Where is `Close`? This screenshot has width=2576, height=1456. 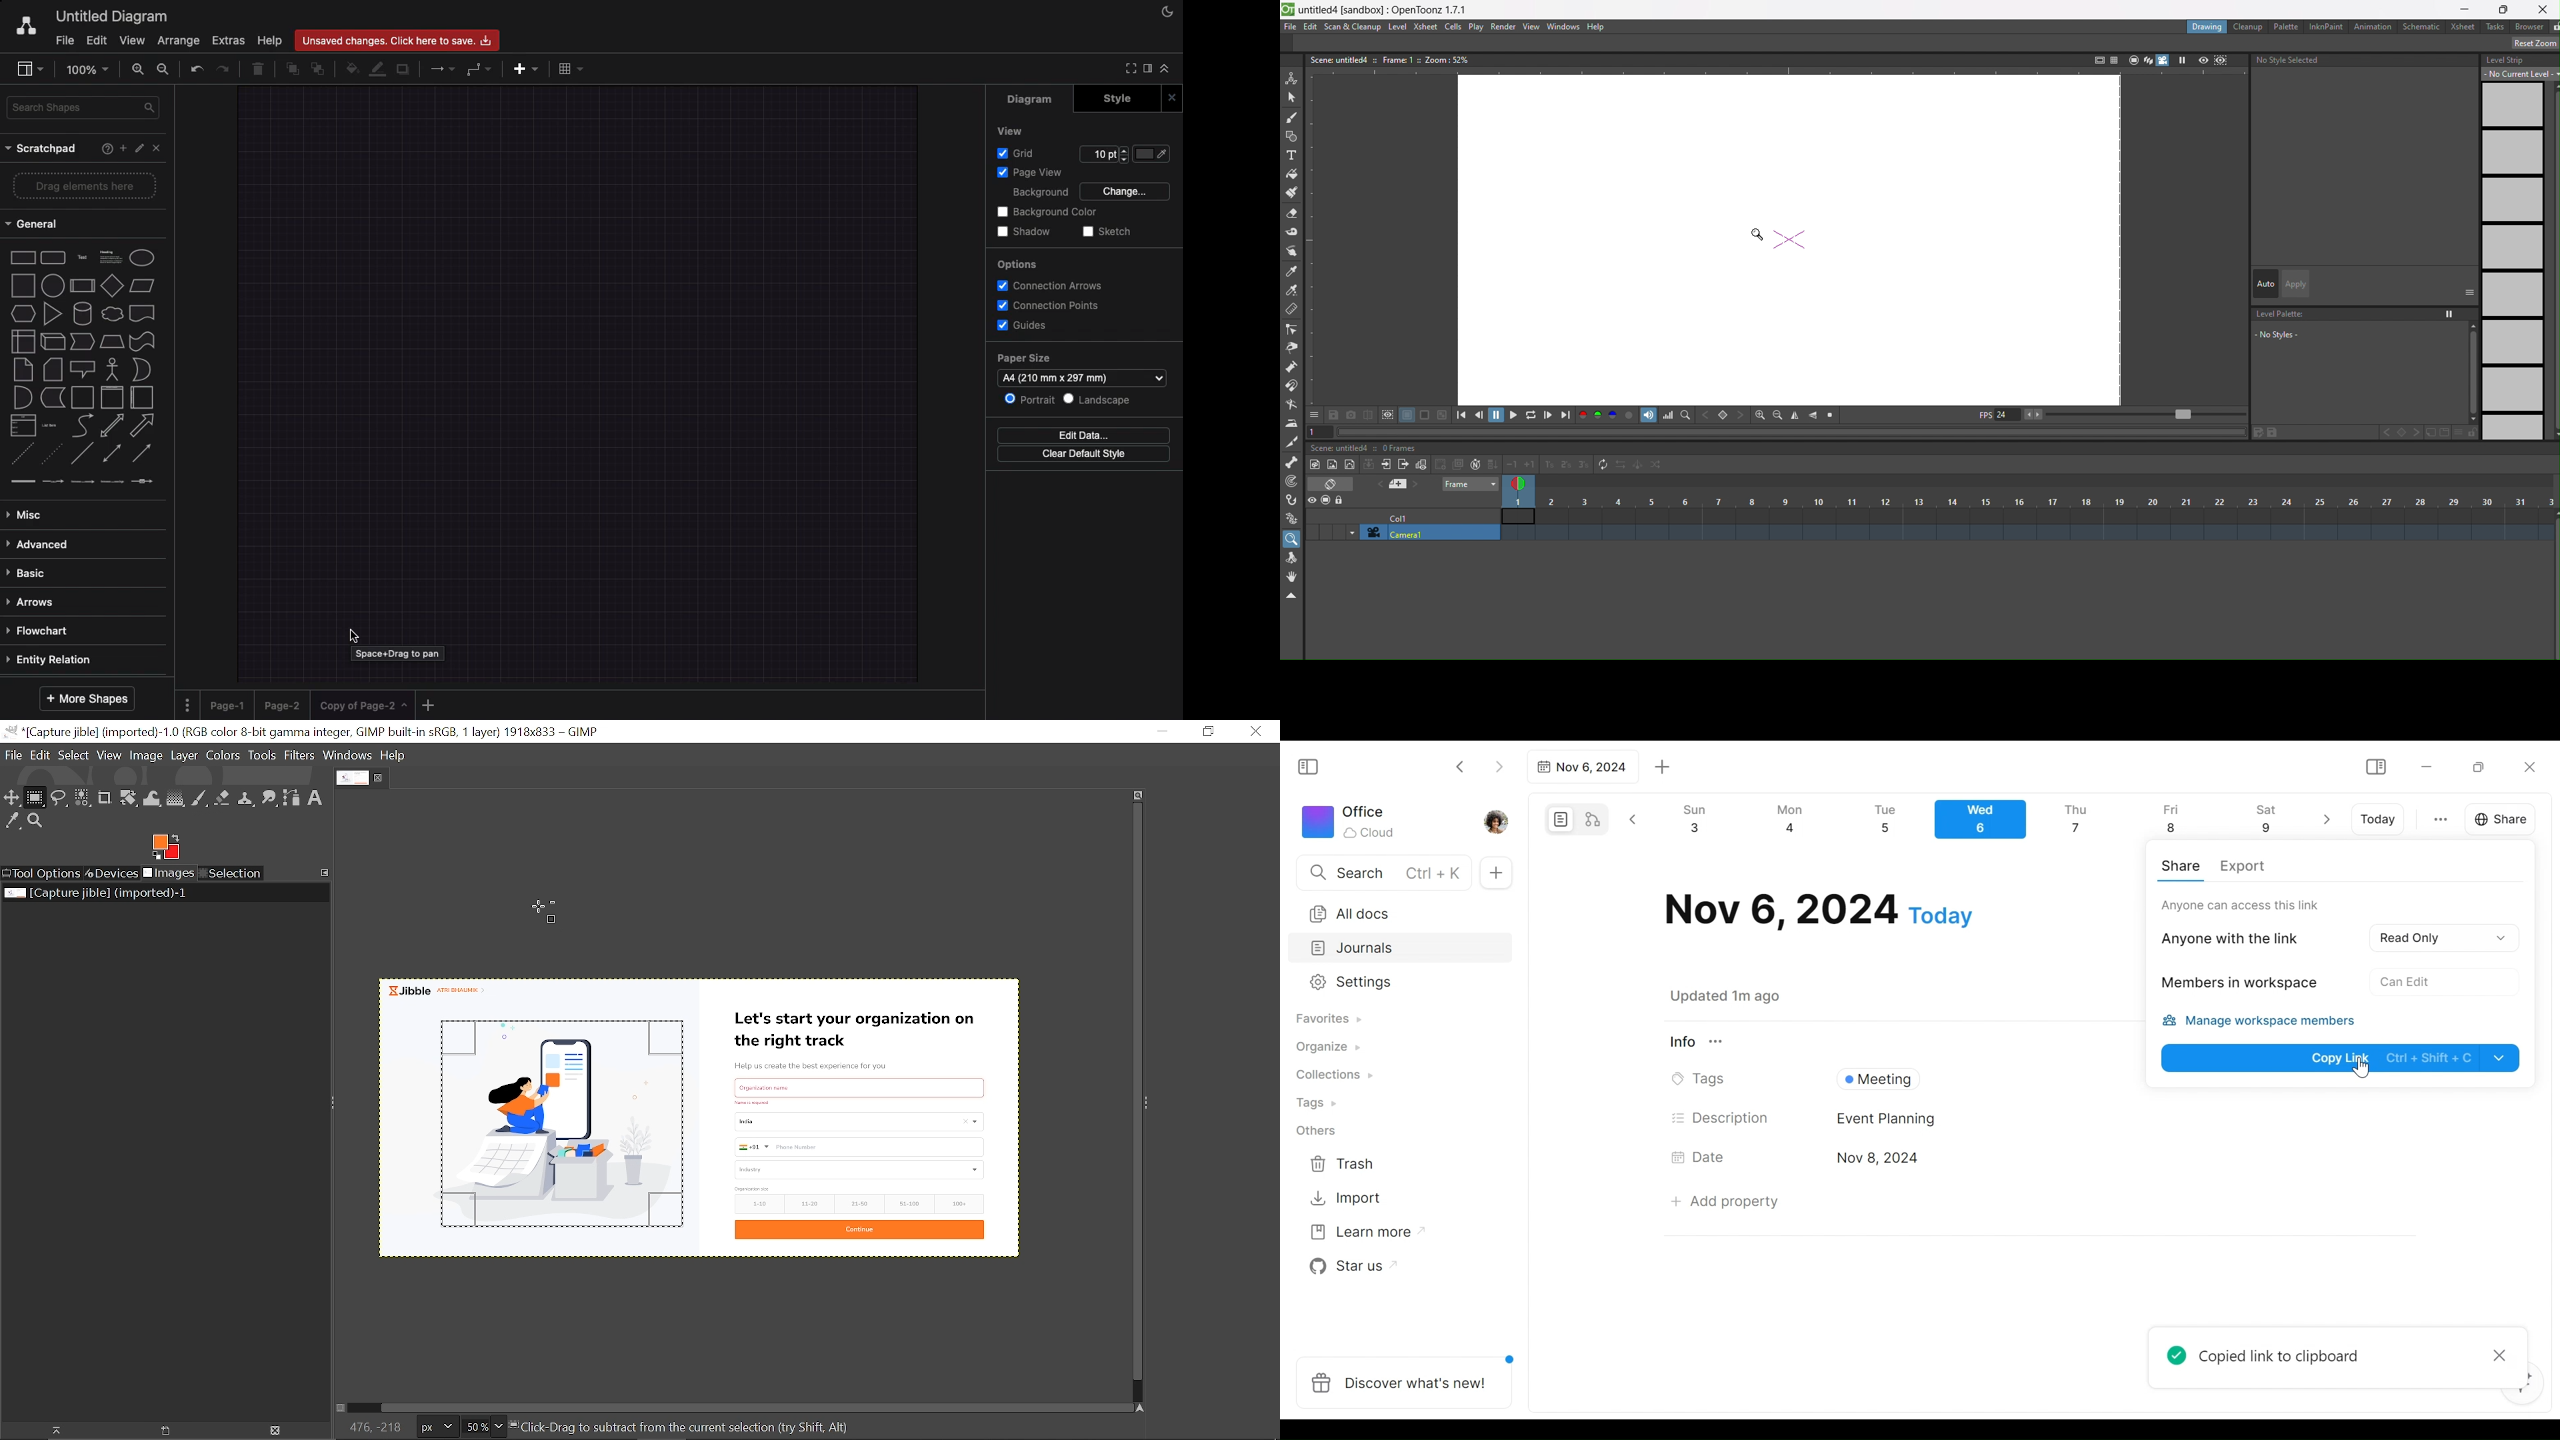 Close is located at coordinates (2529, 767).